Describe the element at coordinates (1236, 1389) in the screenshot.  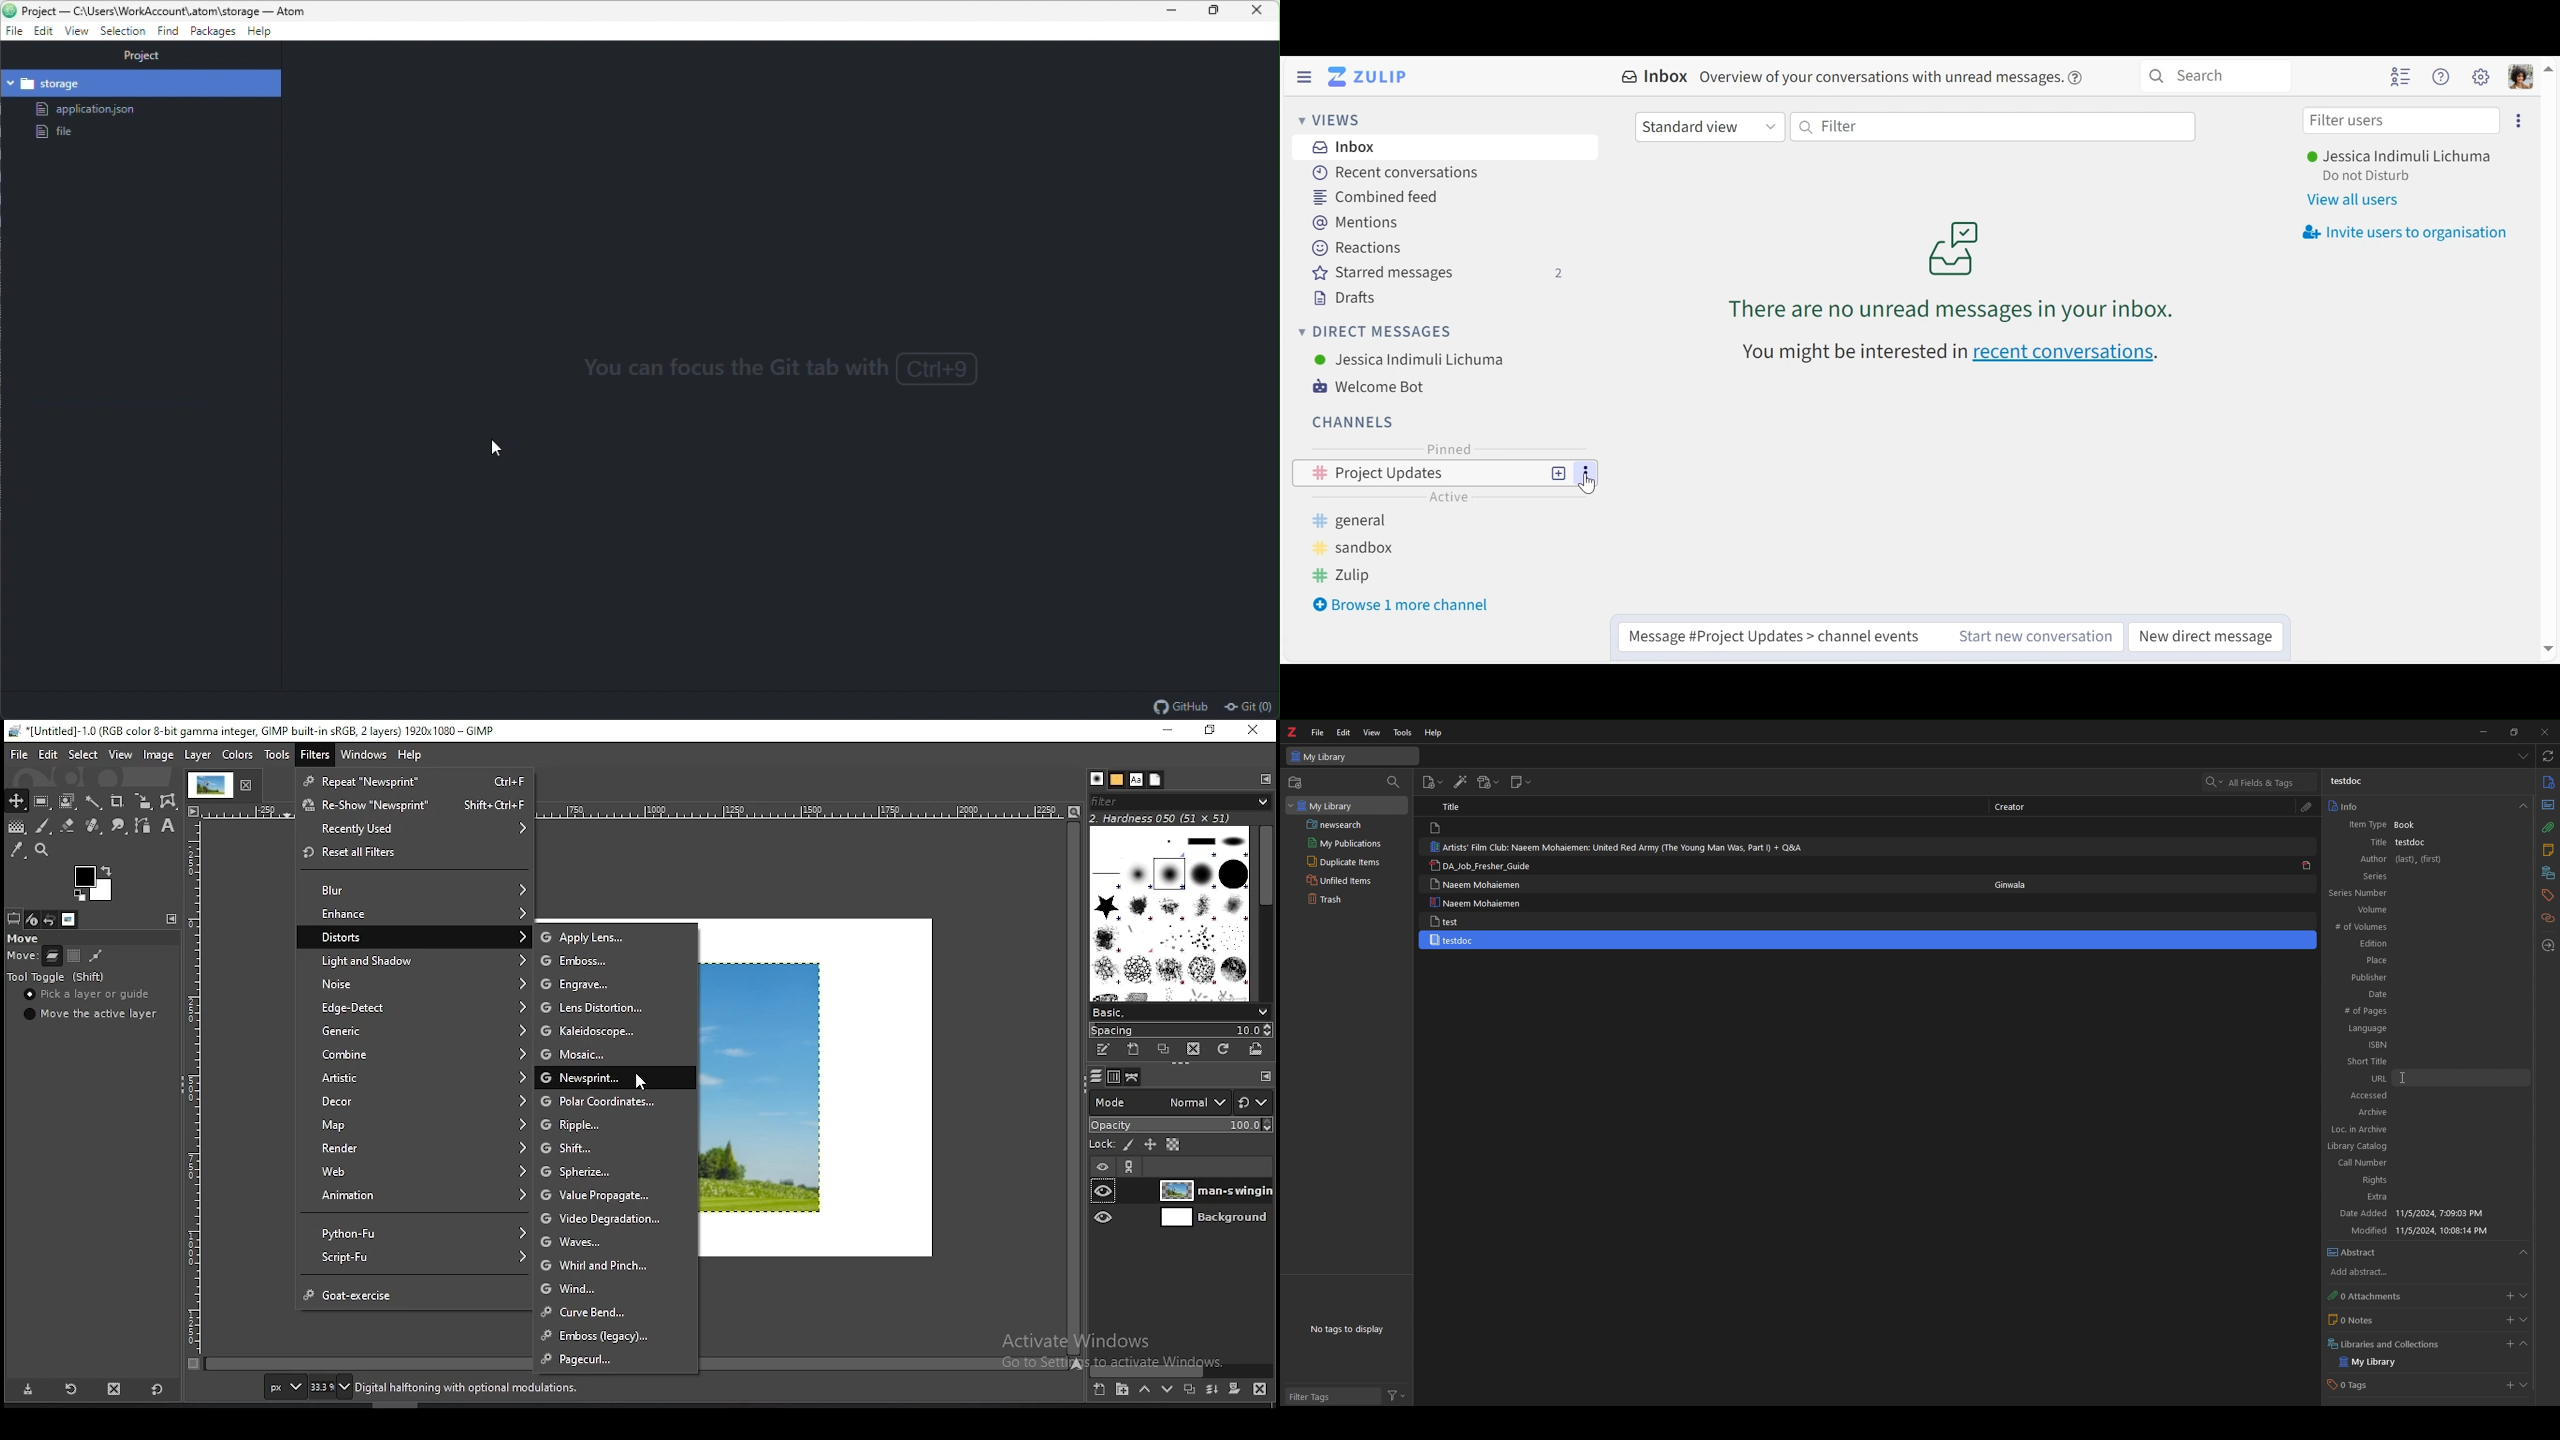
I see `add a mask` at that location.